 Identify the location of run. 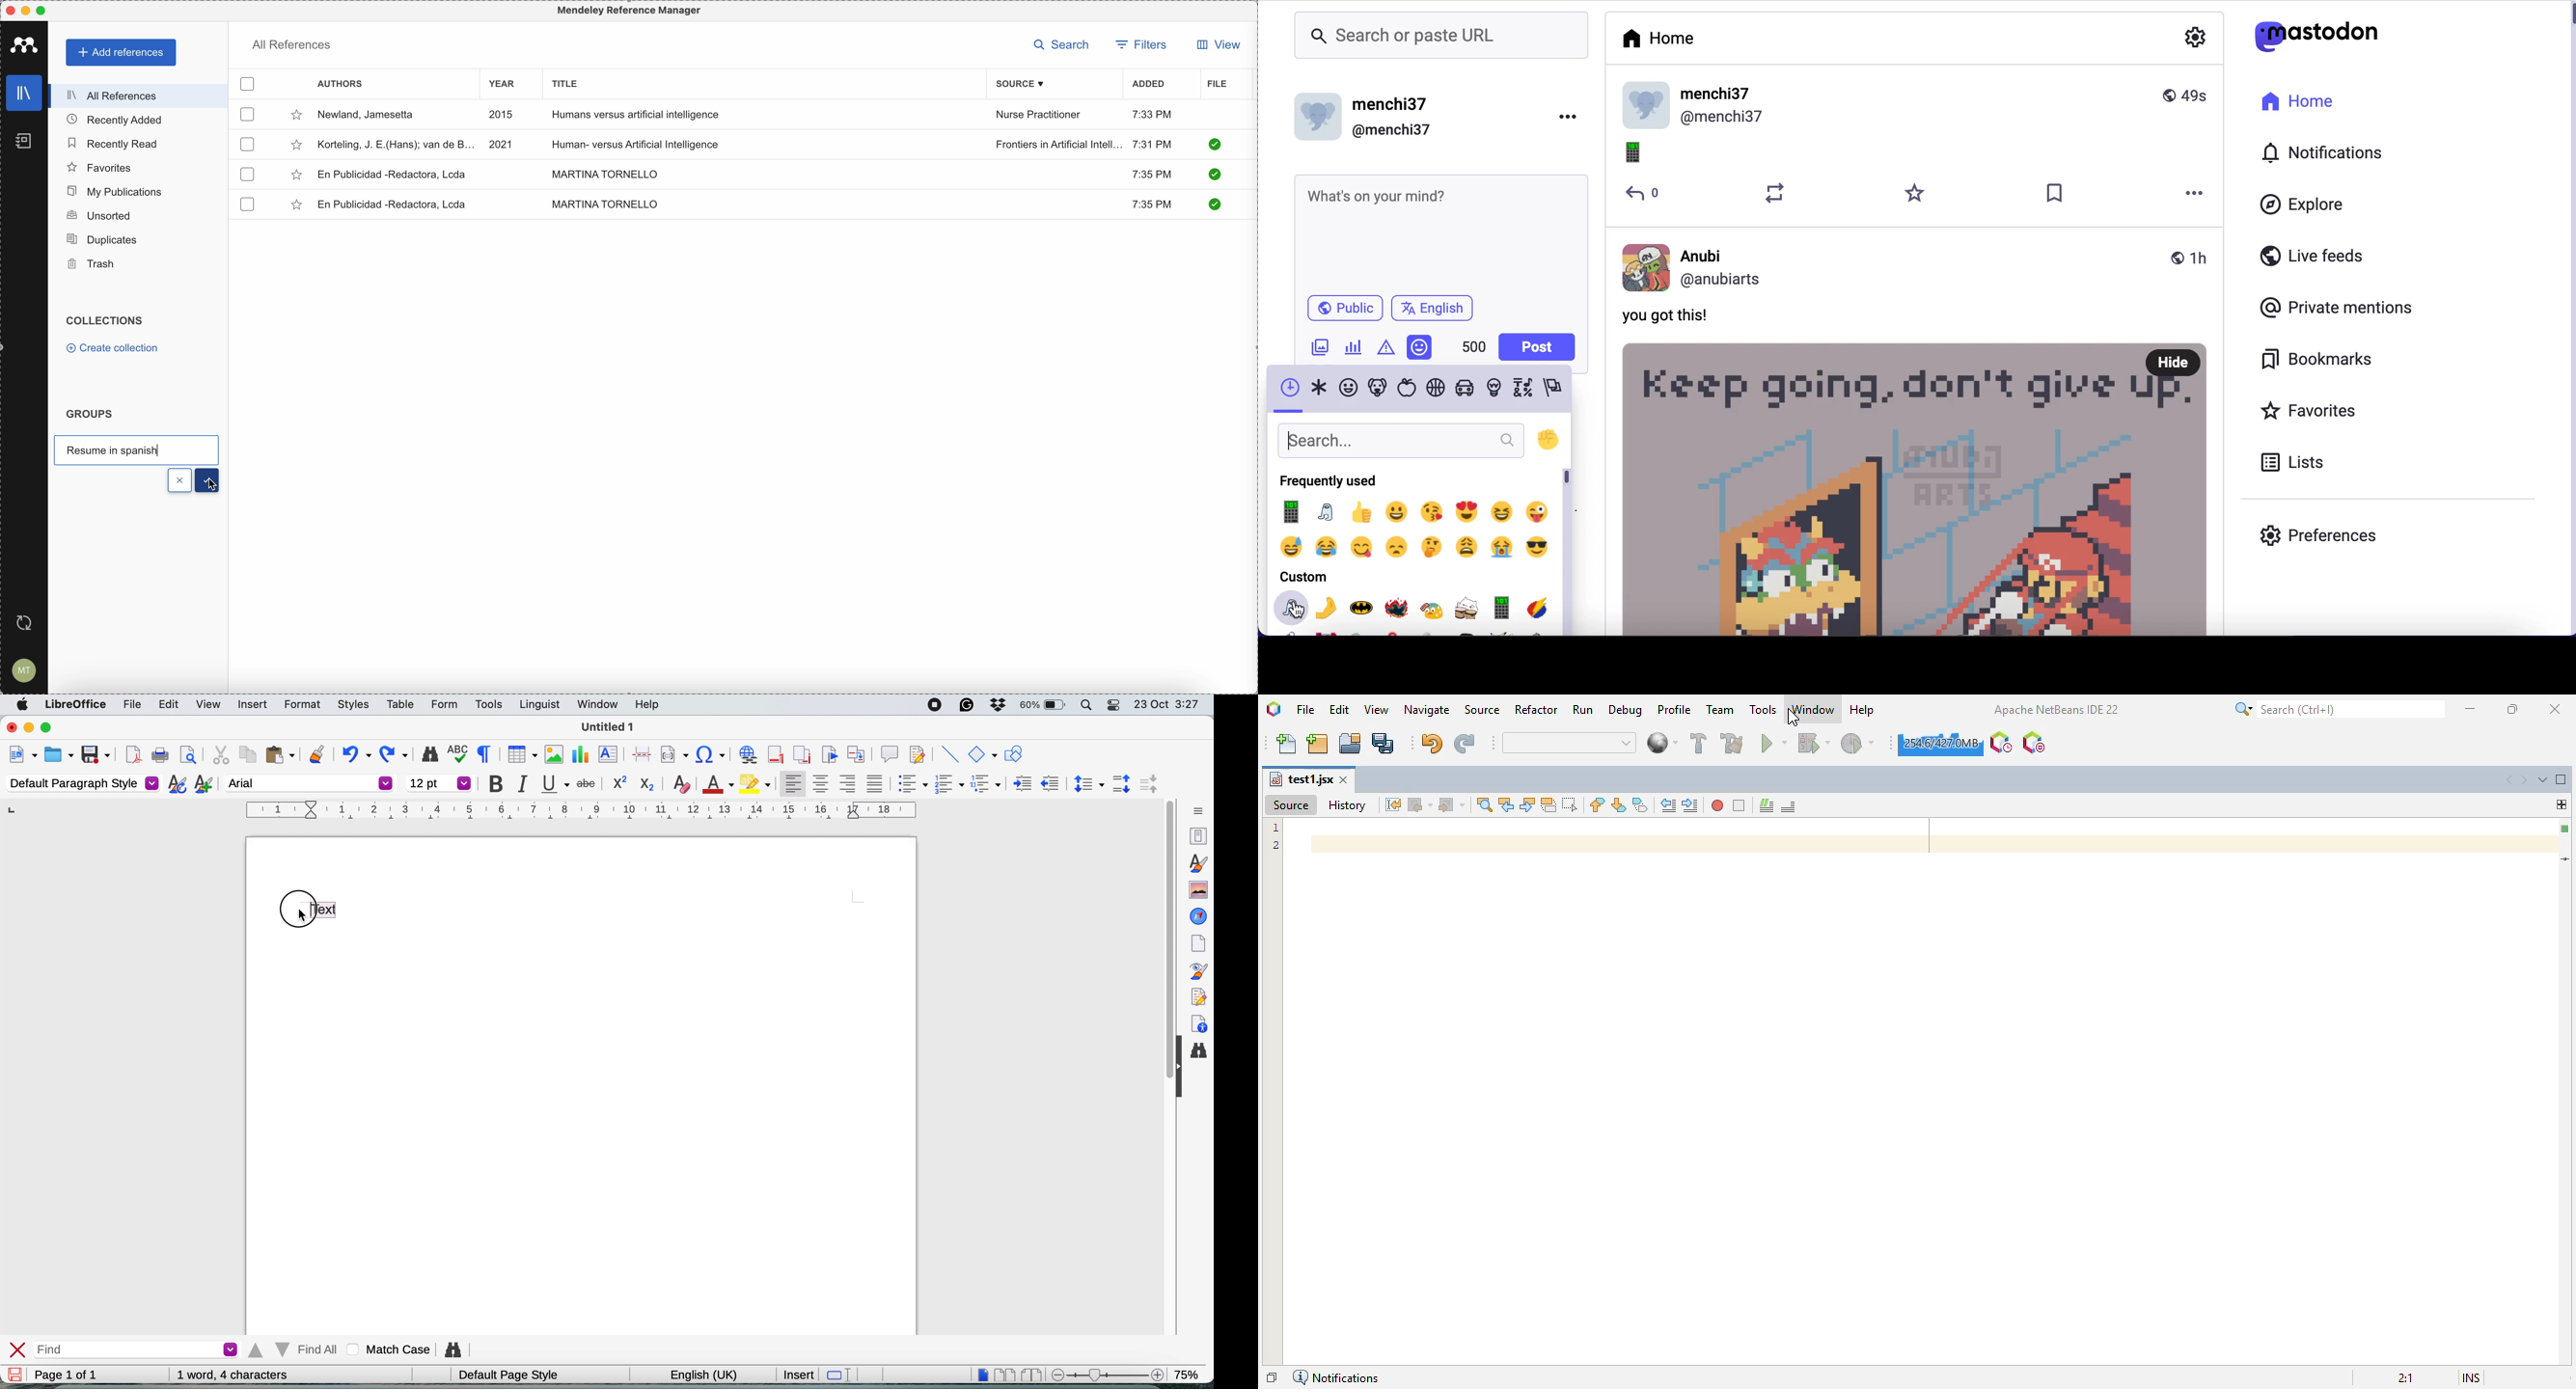
(1582, 709).